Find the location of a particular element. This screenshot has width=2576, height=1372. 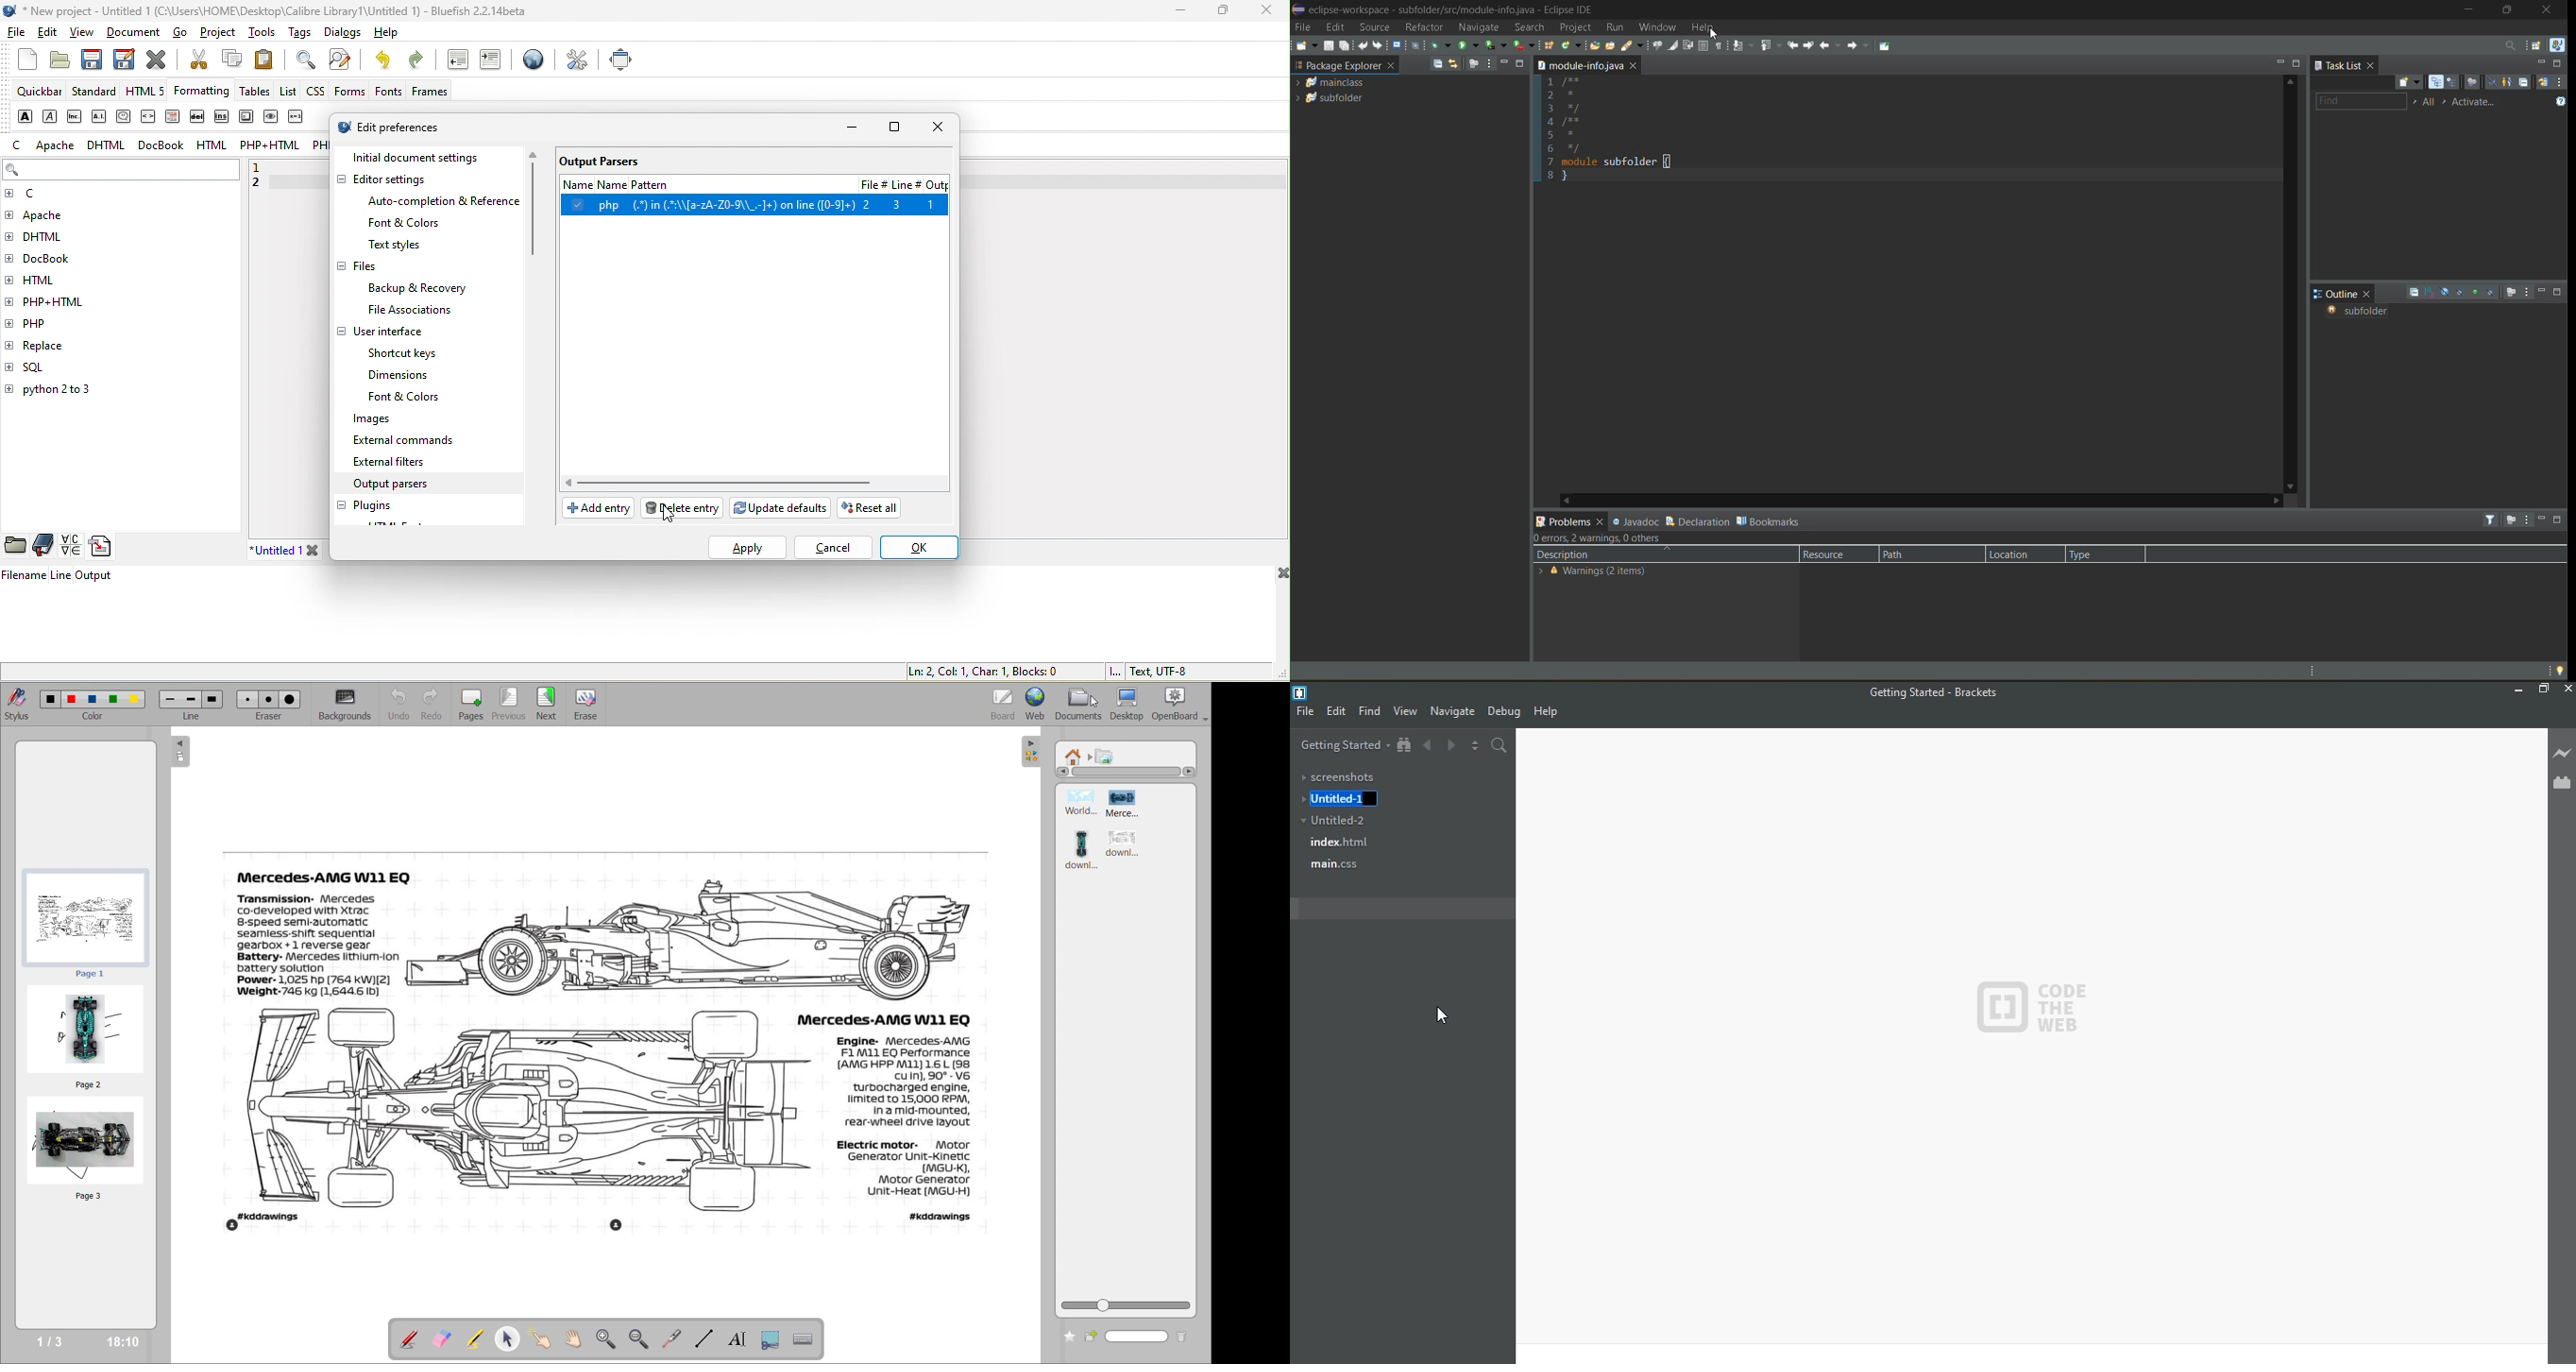

run is located at coordinates (1469, 46).